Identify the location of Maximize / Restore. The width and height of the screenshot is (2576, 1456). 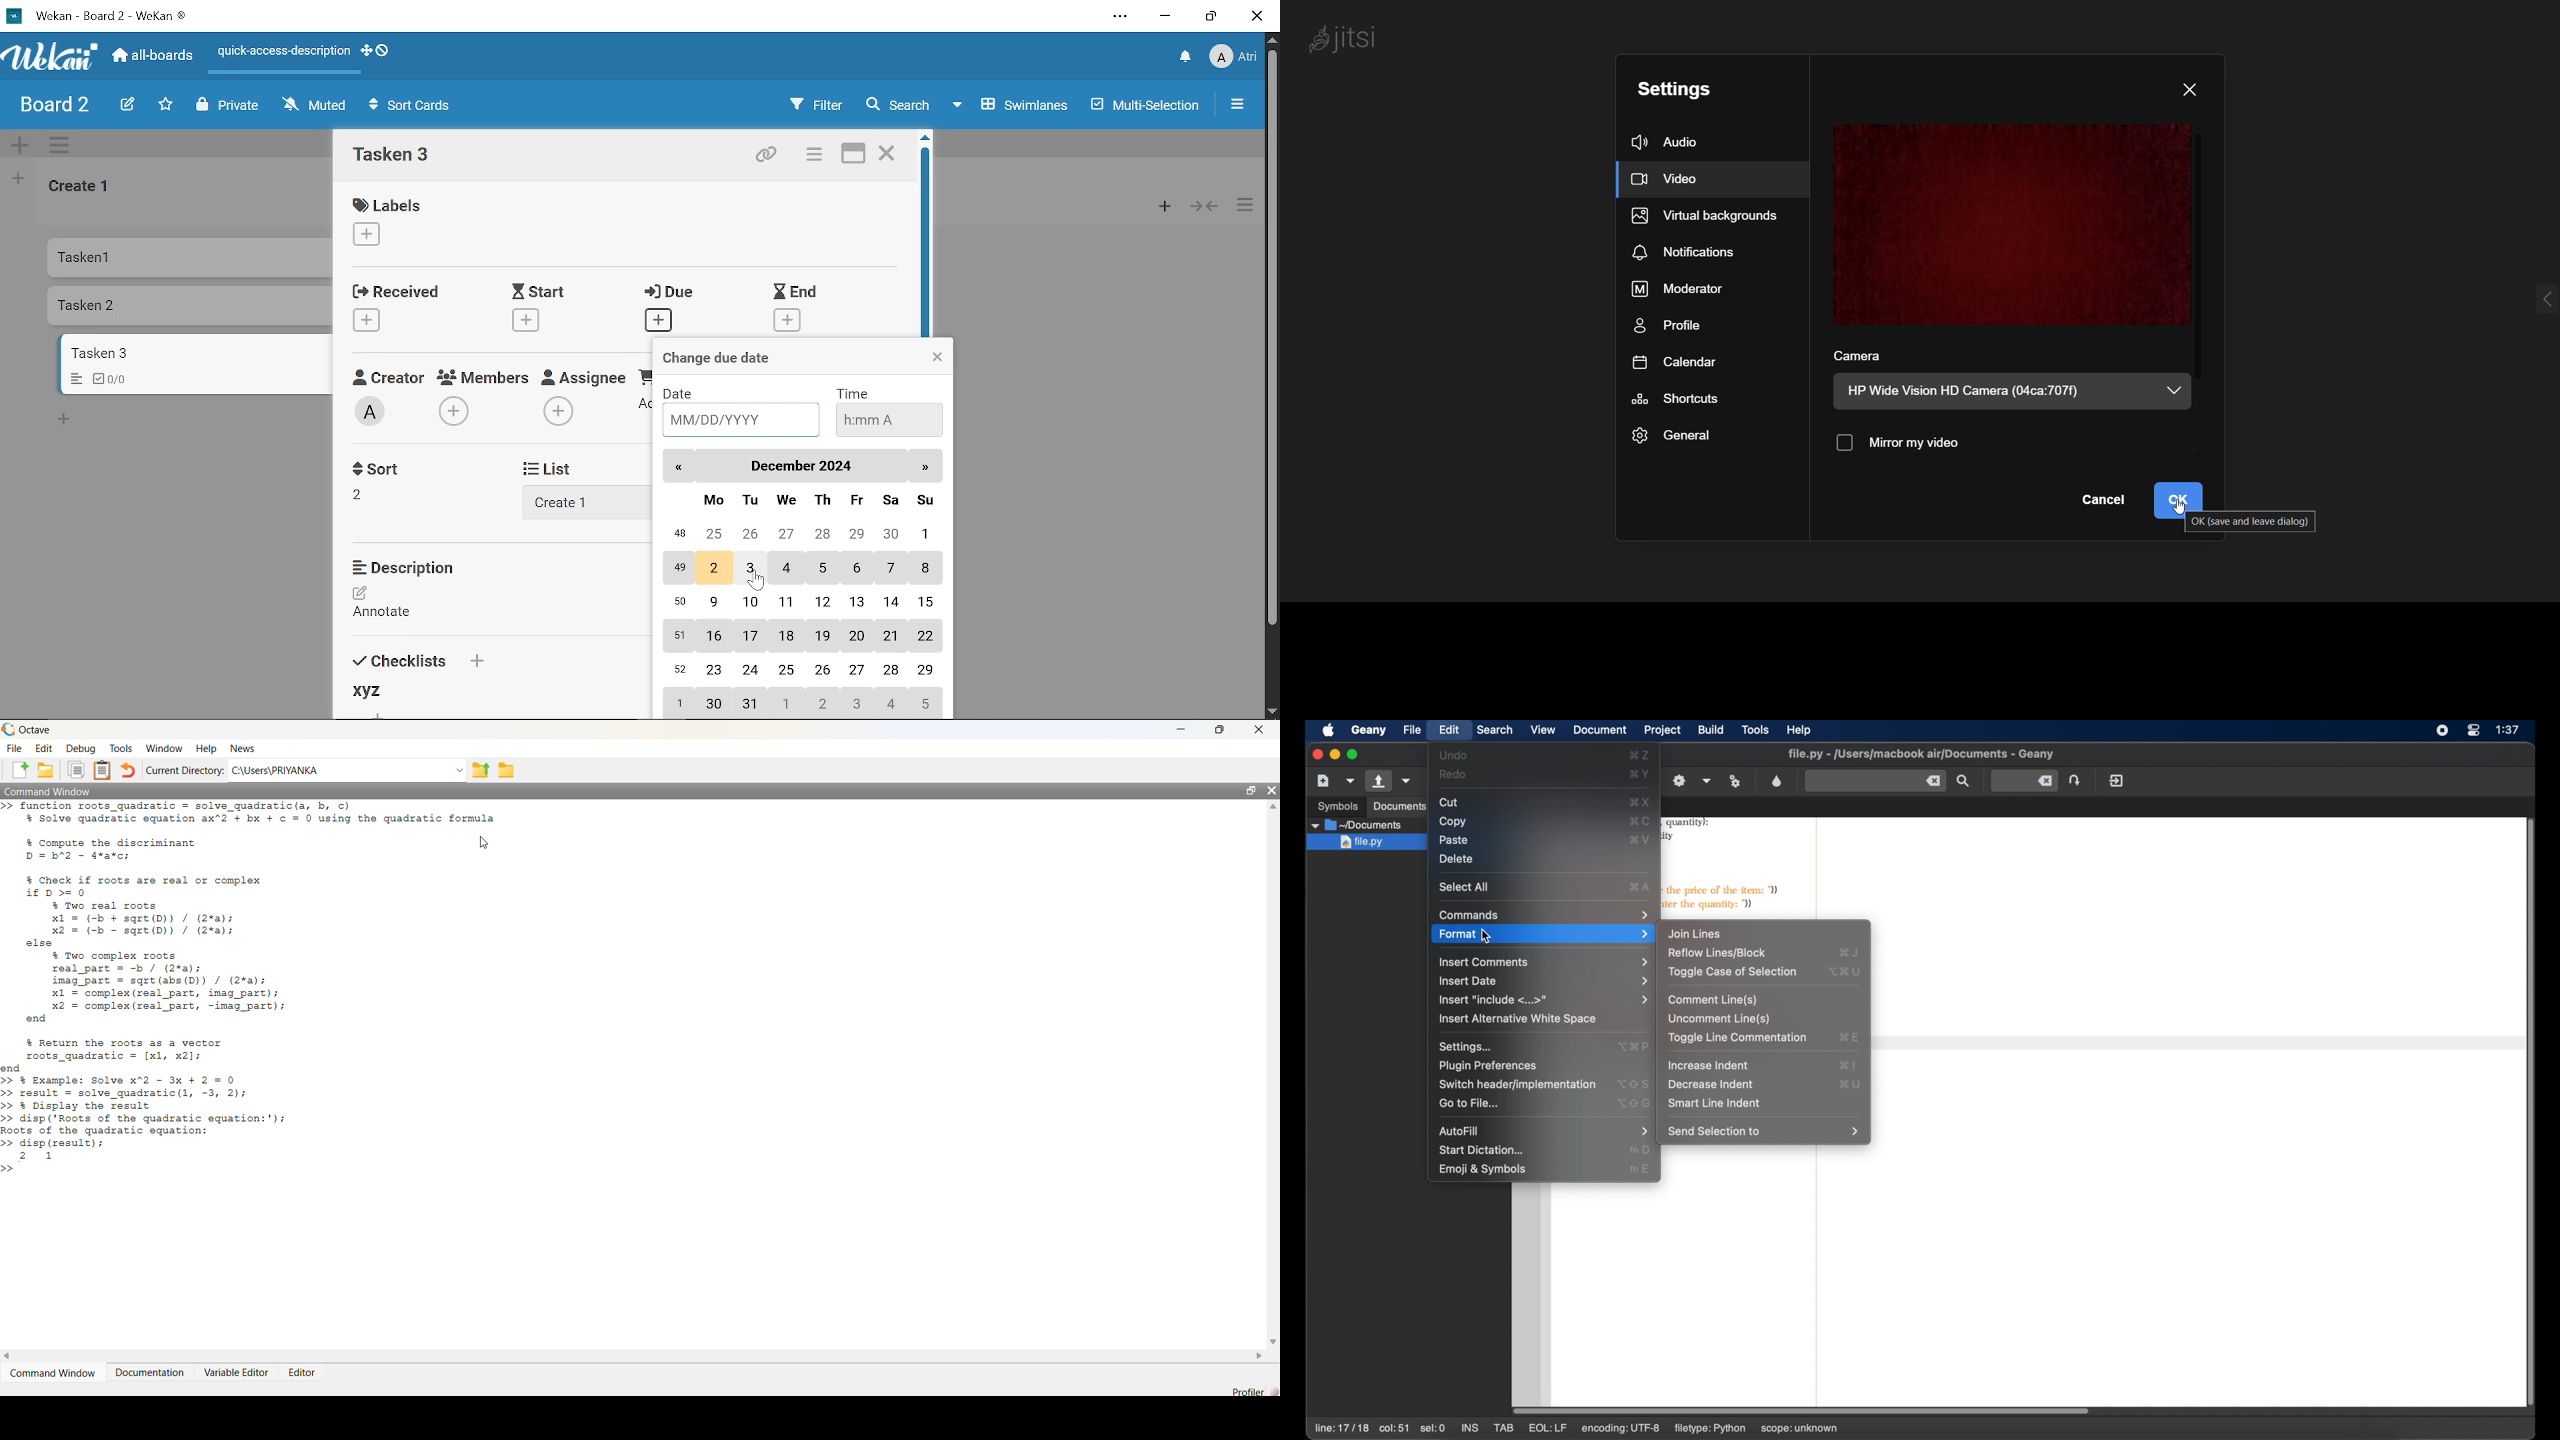
(1223, 731).